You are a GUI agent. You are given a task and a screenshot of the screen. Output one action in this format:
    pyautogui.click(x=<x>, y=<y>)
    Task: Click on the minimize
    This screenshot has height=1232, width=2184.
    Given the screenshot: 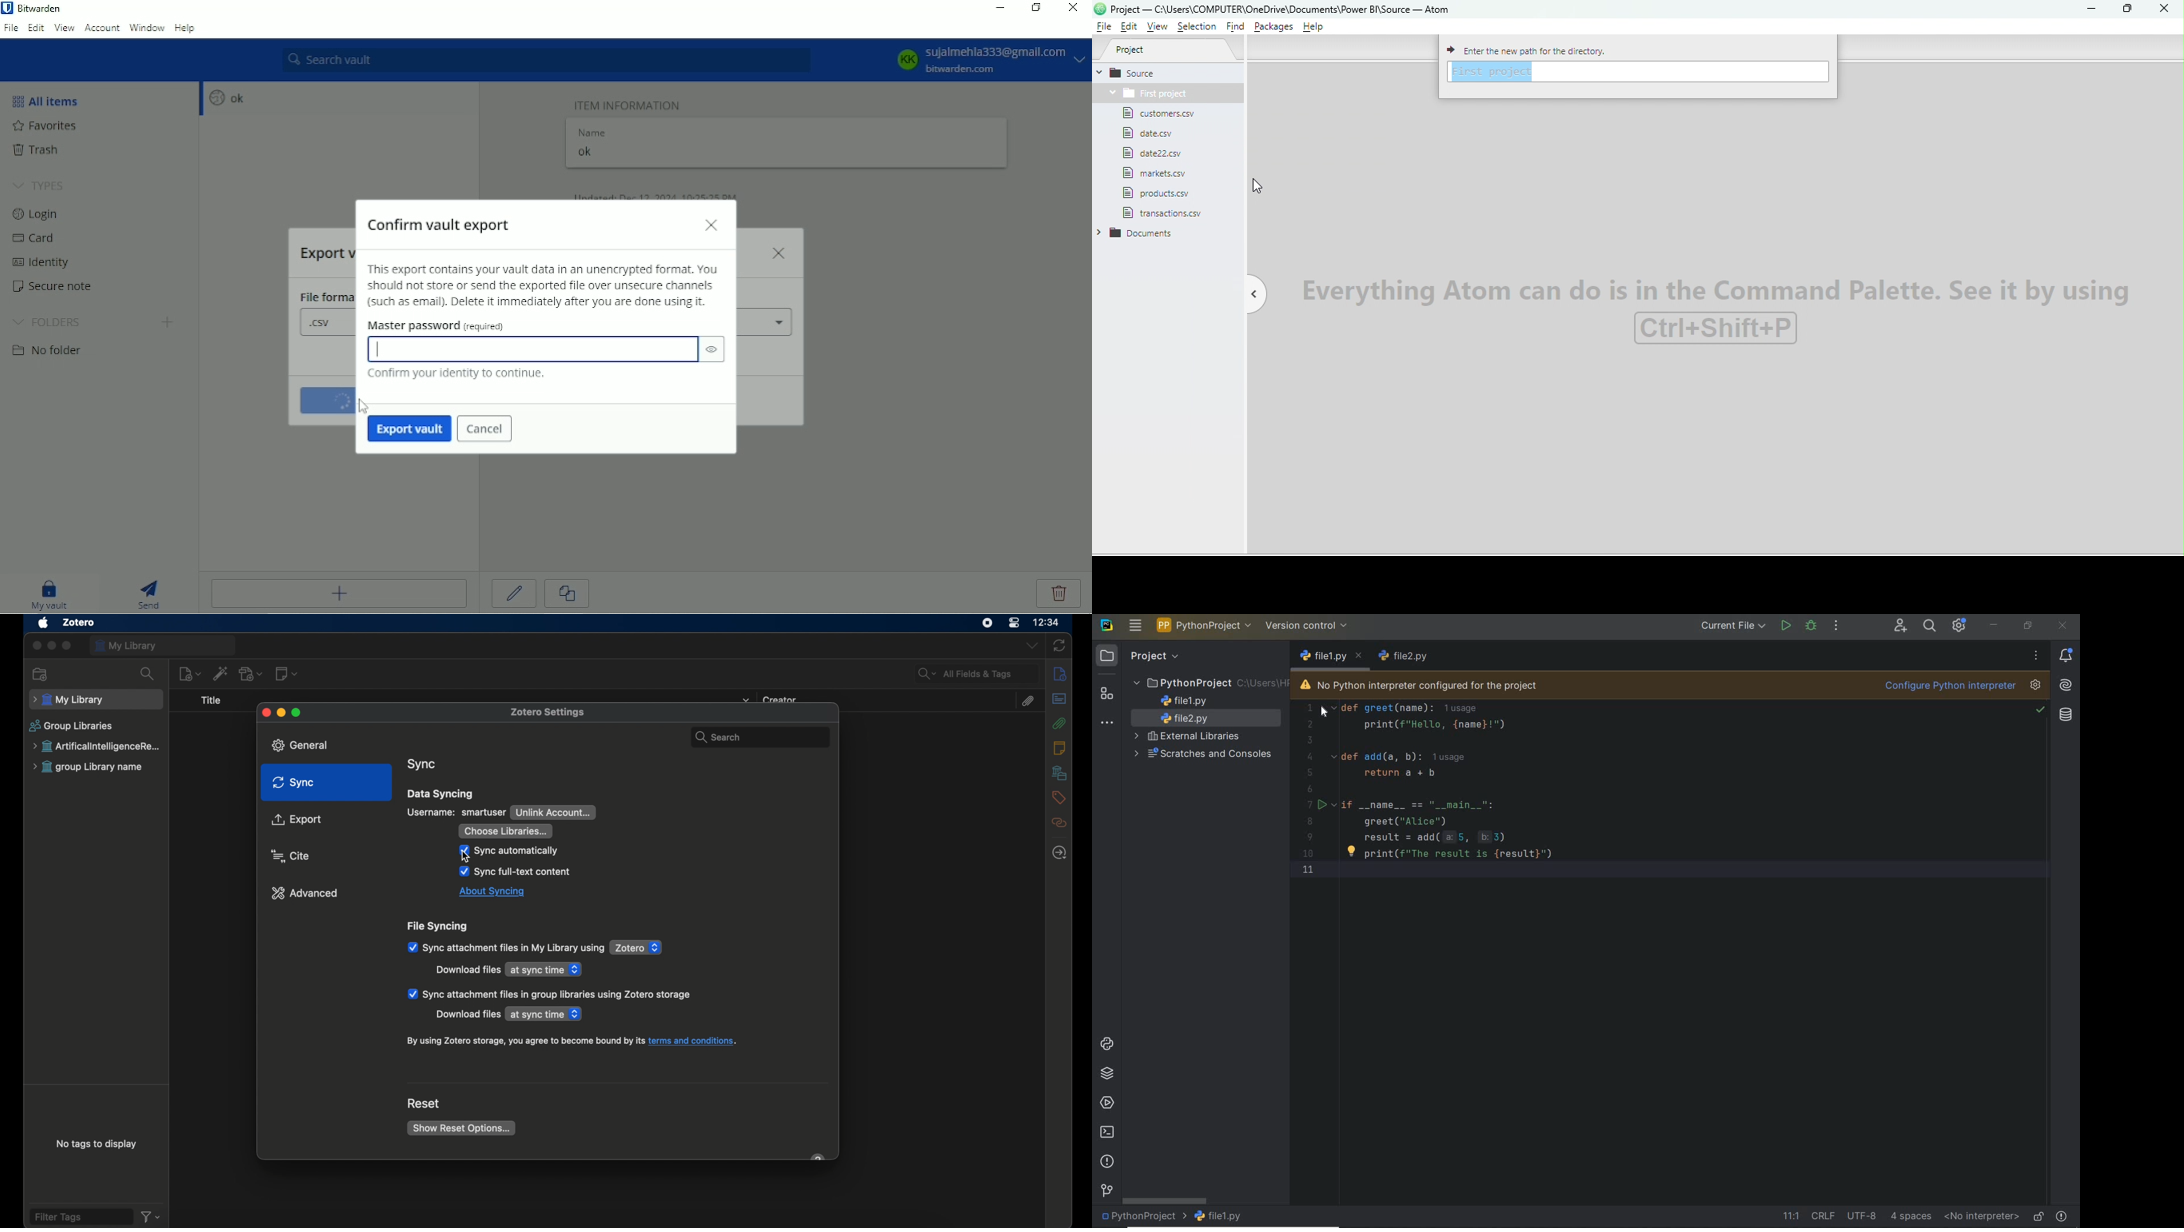 What is the action you would take?
    pyautogui.click(x=51, y=645)
    